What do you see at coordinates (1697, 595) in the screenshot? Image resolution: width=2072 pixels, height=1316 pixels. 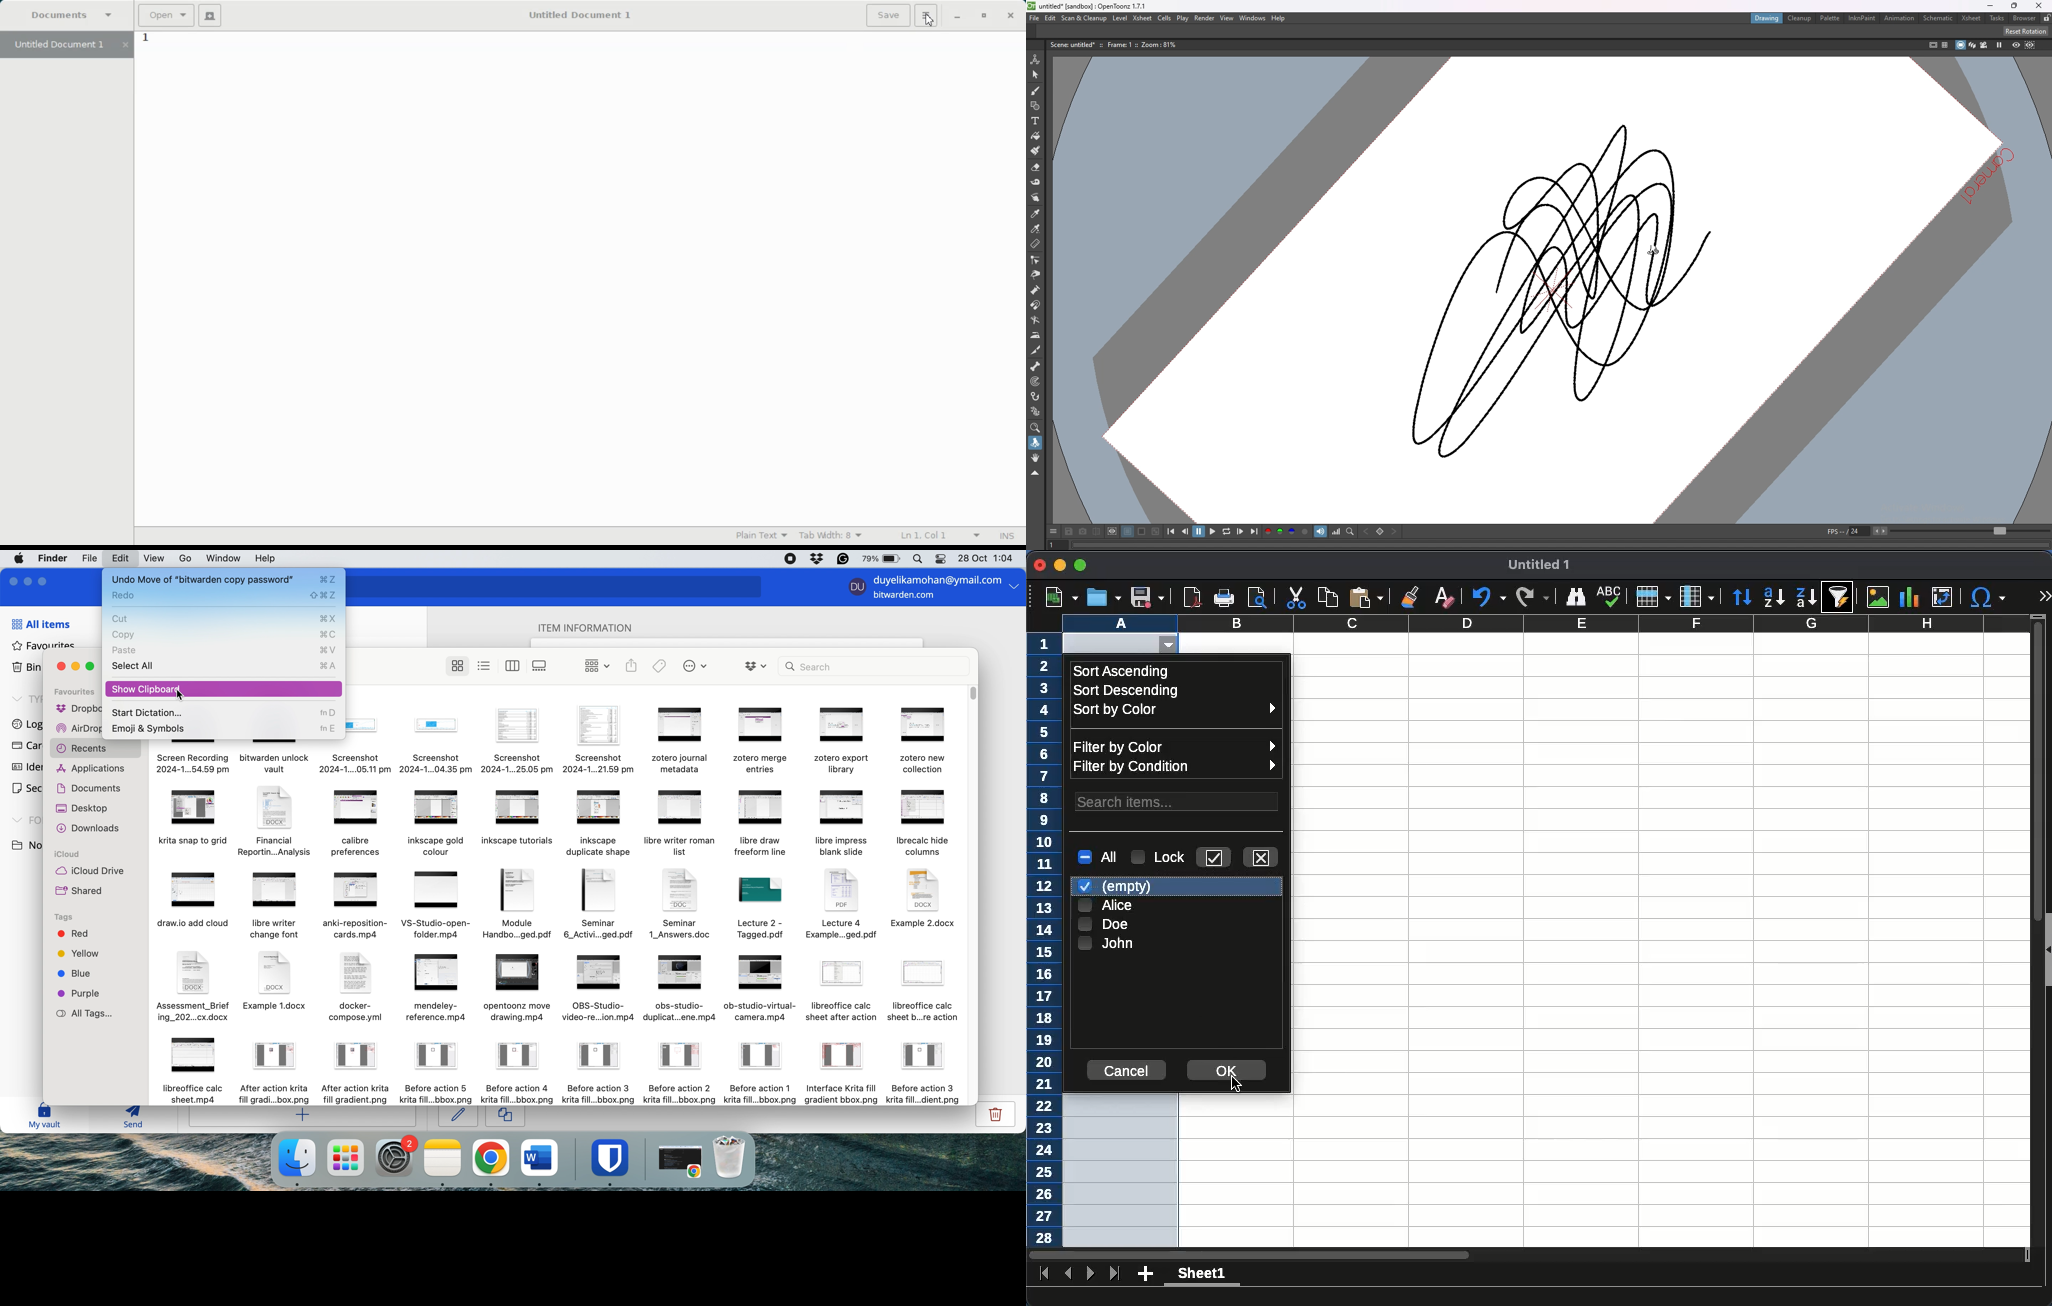 I see `column` at bounding box center [1697, 595].